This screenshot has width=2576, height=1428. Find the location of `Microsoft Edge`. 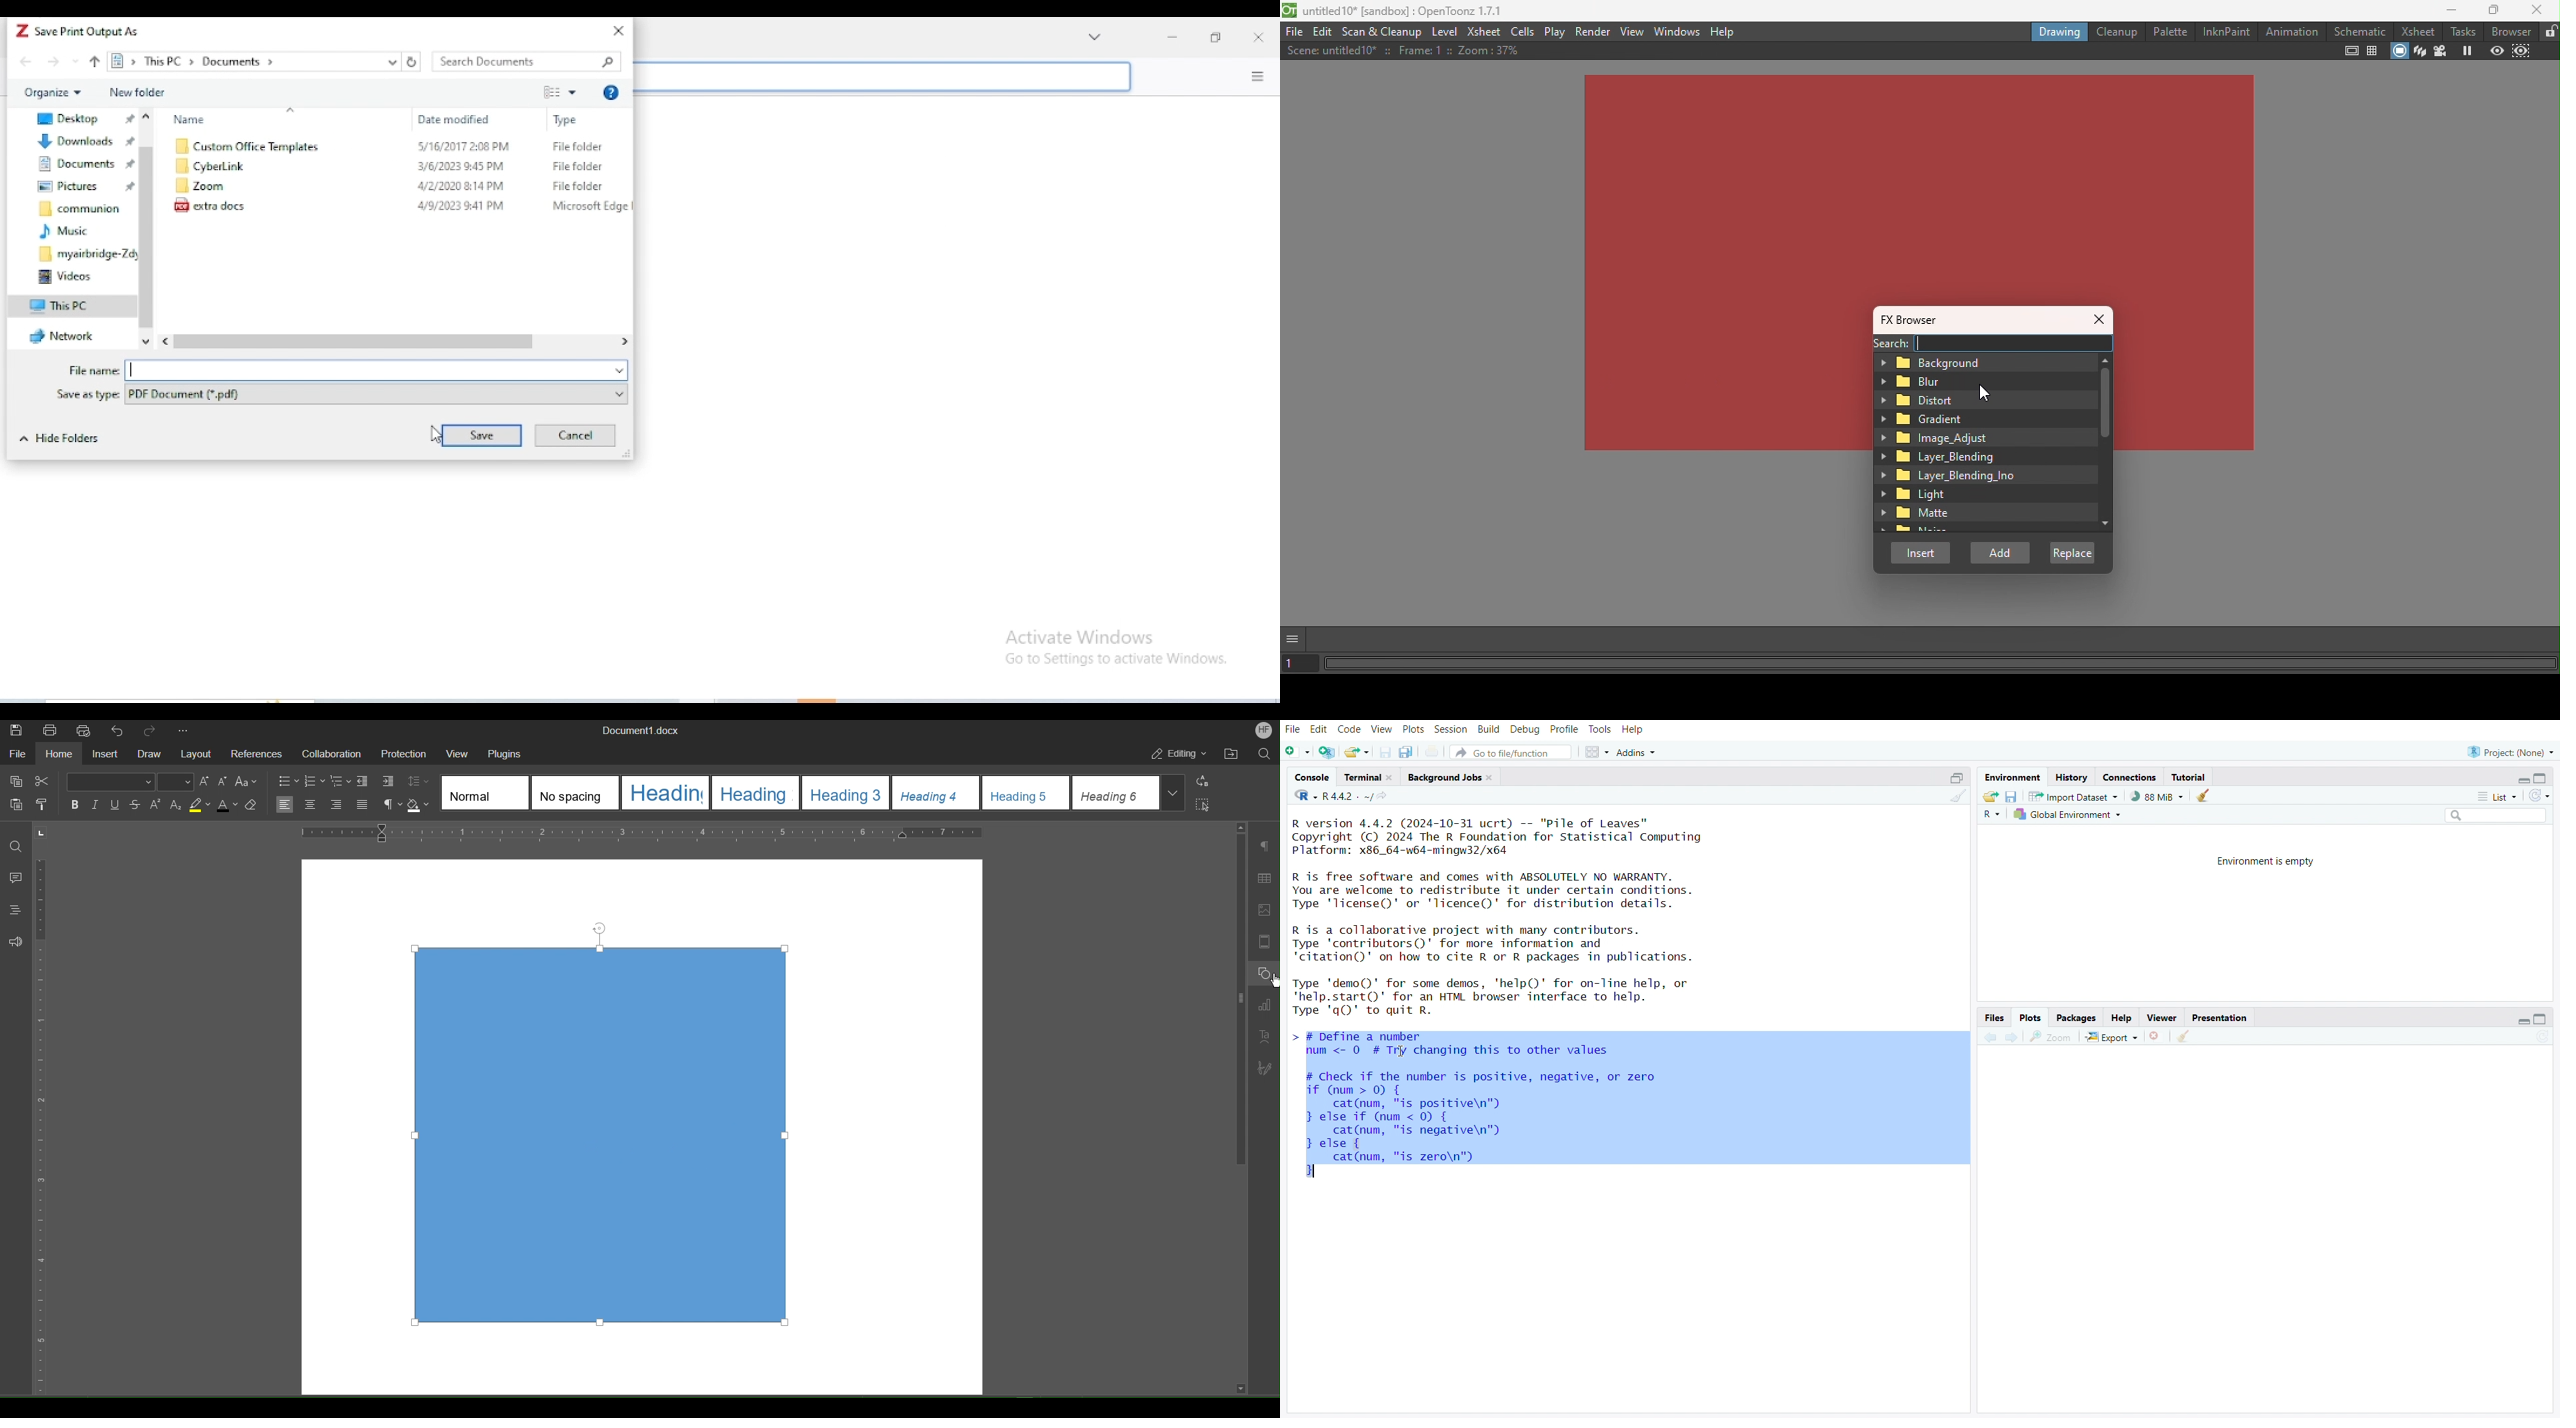

Microsoft Edge is located at coordinates (591, 205).